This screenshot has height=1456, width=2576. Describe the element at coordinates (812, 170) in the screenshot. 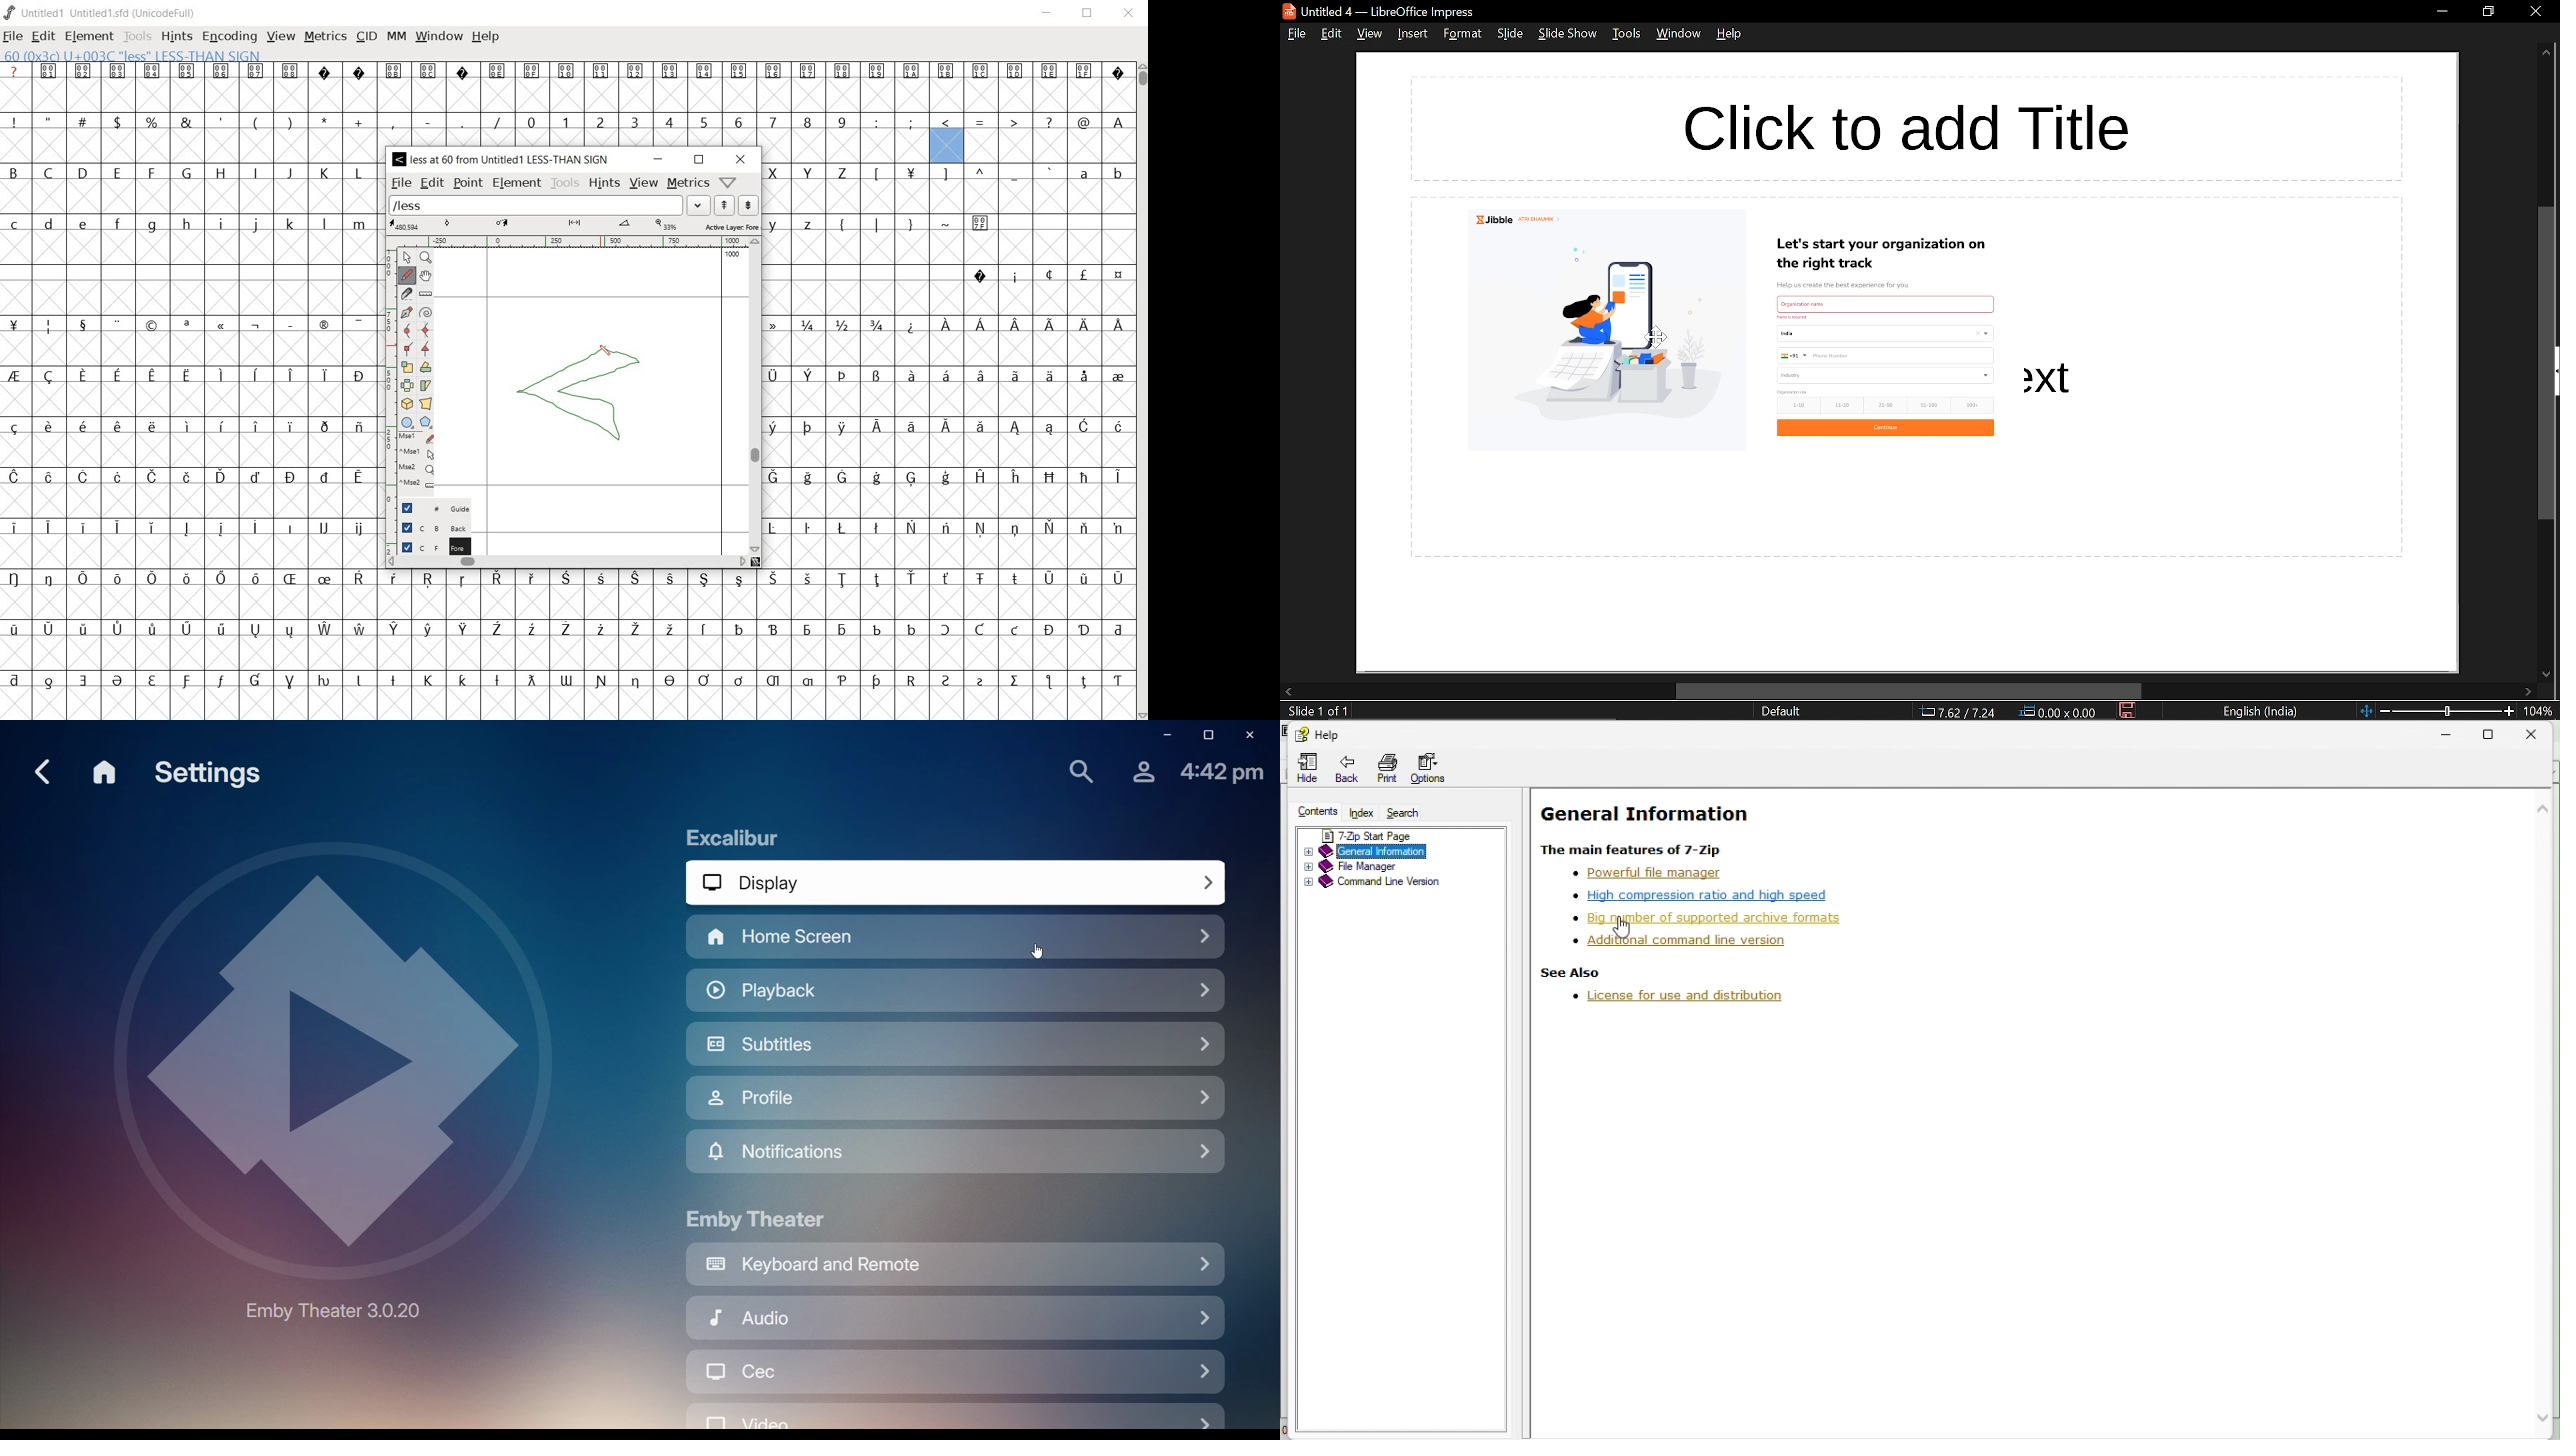

I see `capital letters X Y Y` at that location.